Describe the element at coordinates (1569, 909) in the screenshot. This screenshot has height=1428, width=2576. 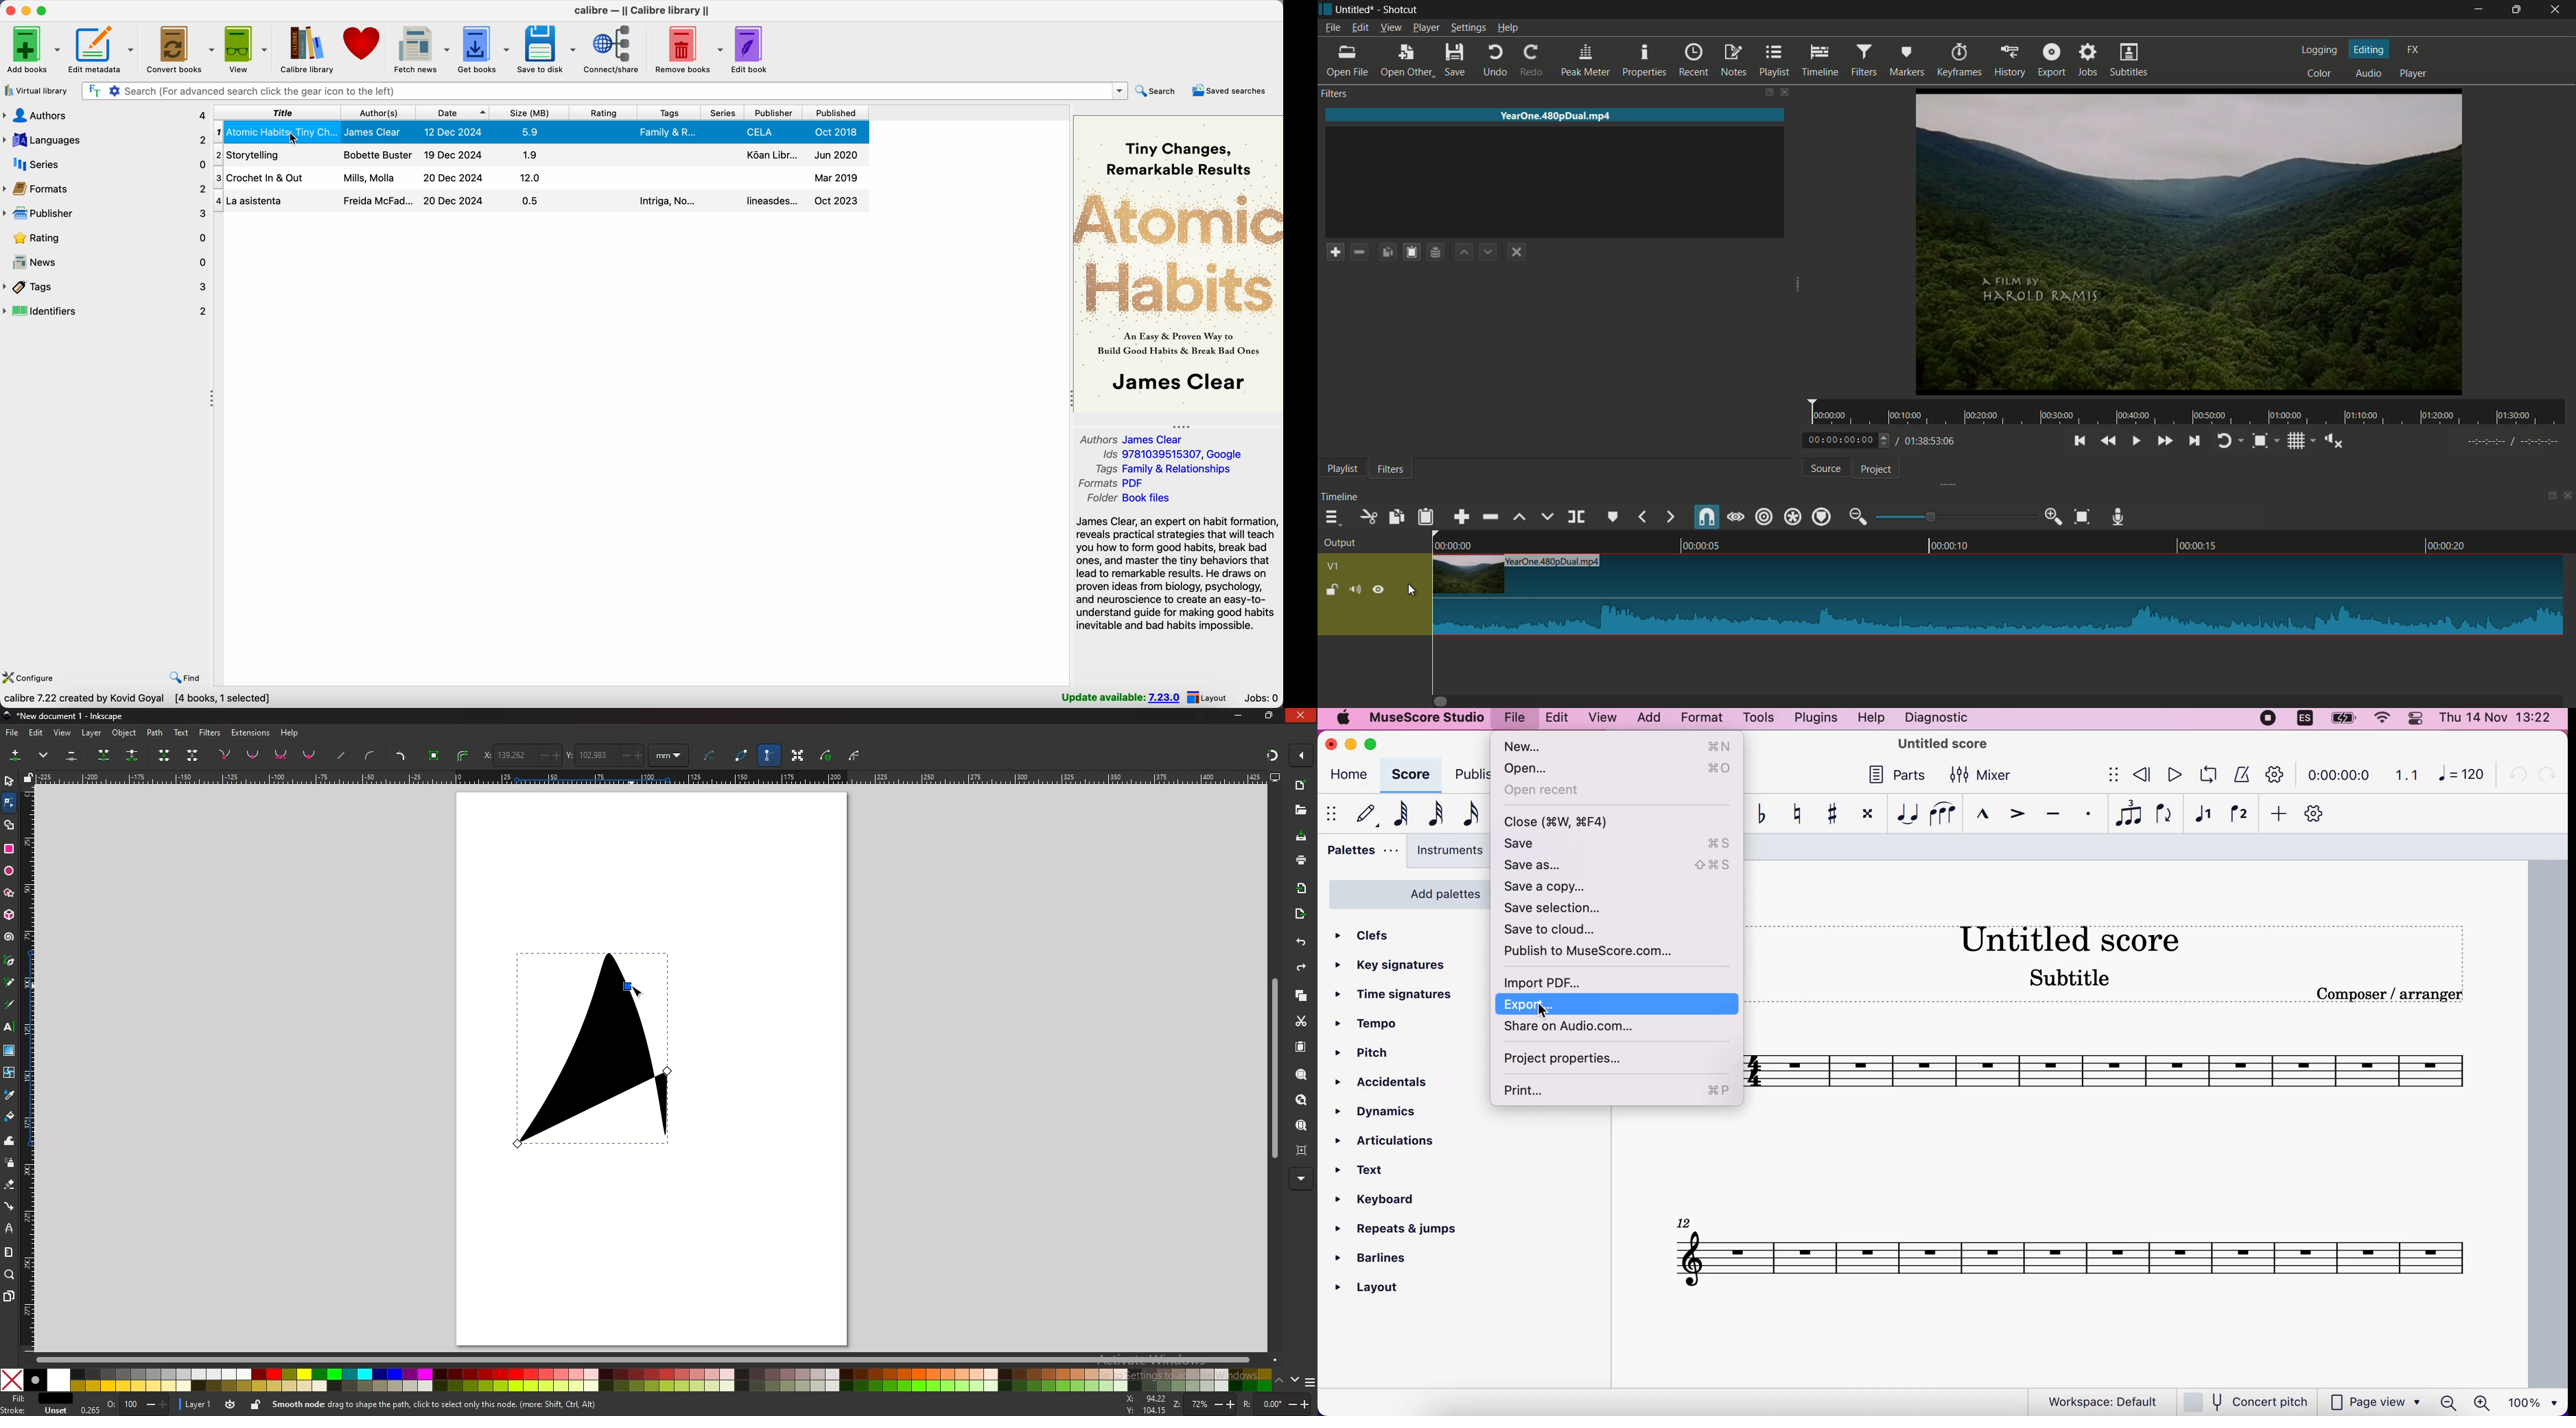
I see `save selection` at that location.